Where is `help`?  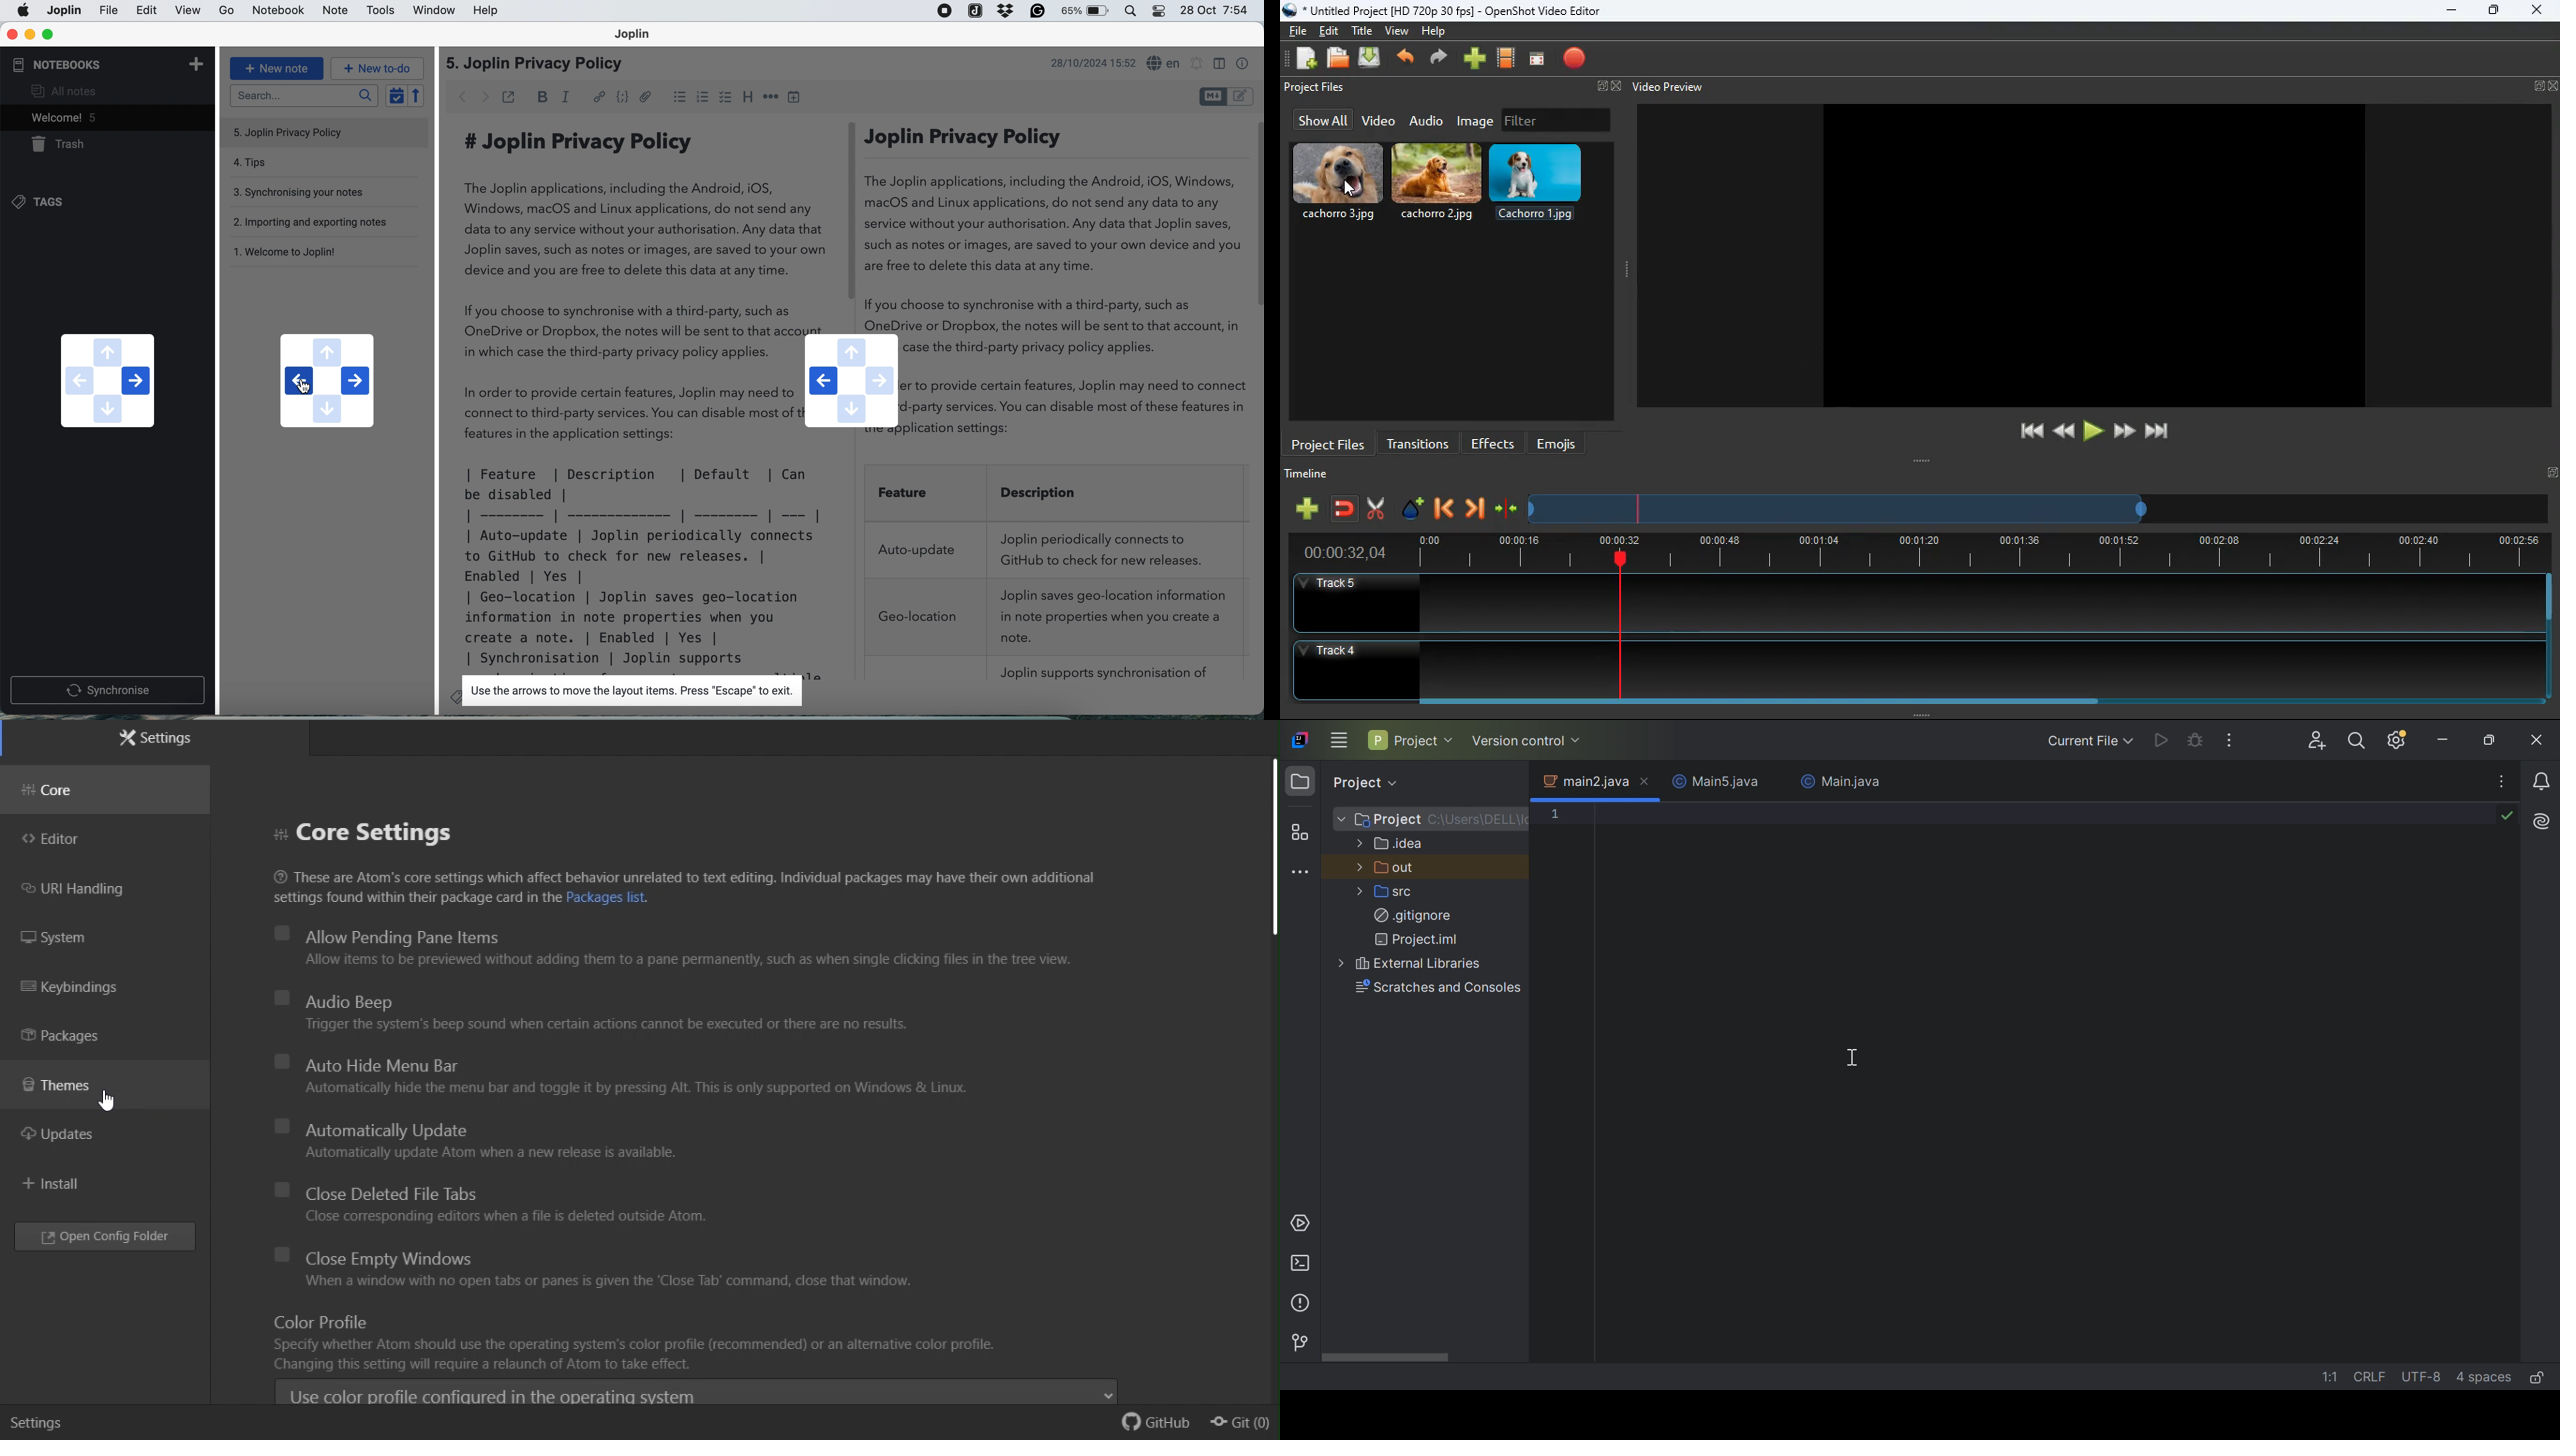
help is located at coordinates (487, 11).